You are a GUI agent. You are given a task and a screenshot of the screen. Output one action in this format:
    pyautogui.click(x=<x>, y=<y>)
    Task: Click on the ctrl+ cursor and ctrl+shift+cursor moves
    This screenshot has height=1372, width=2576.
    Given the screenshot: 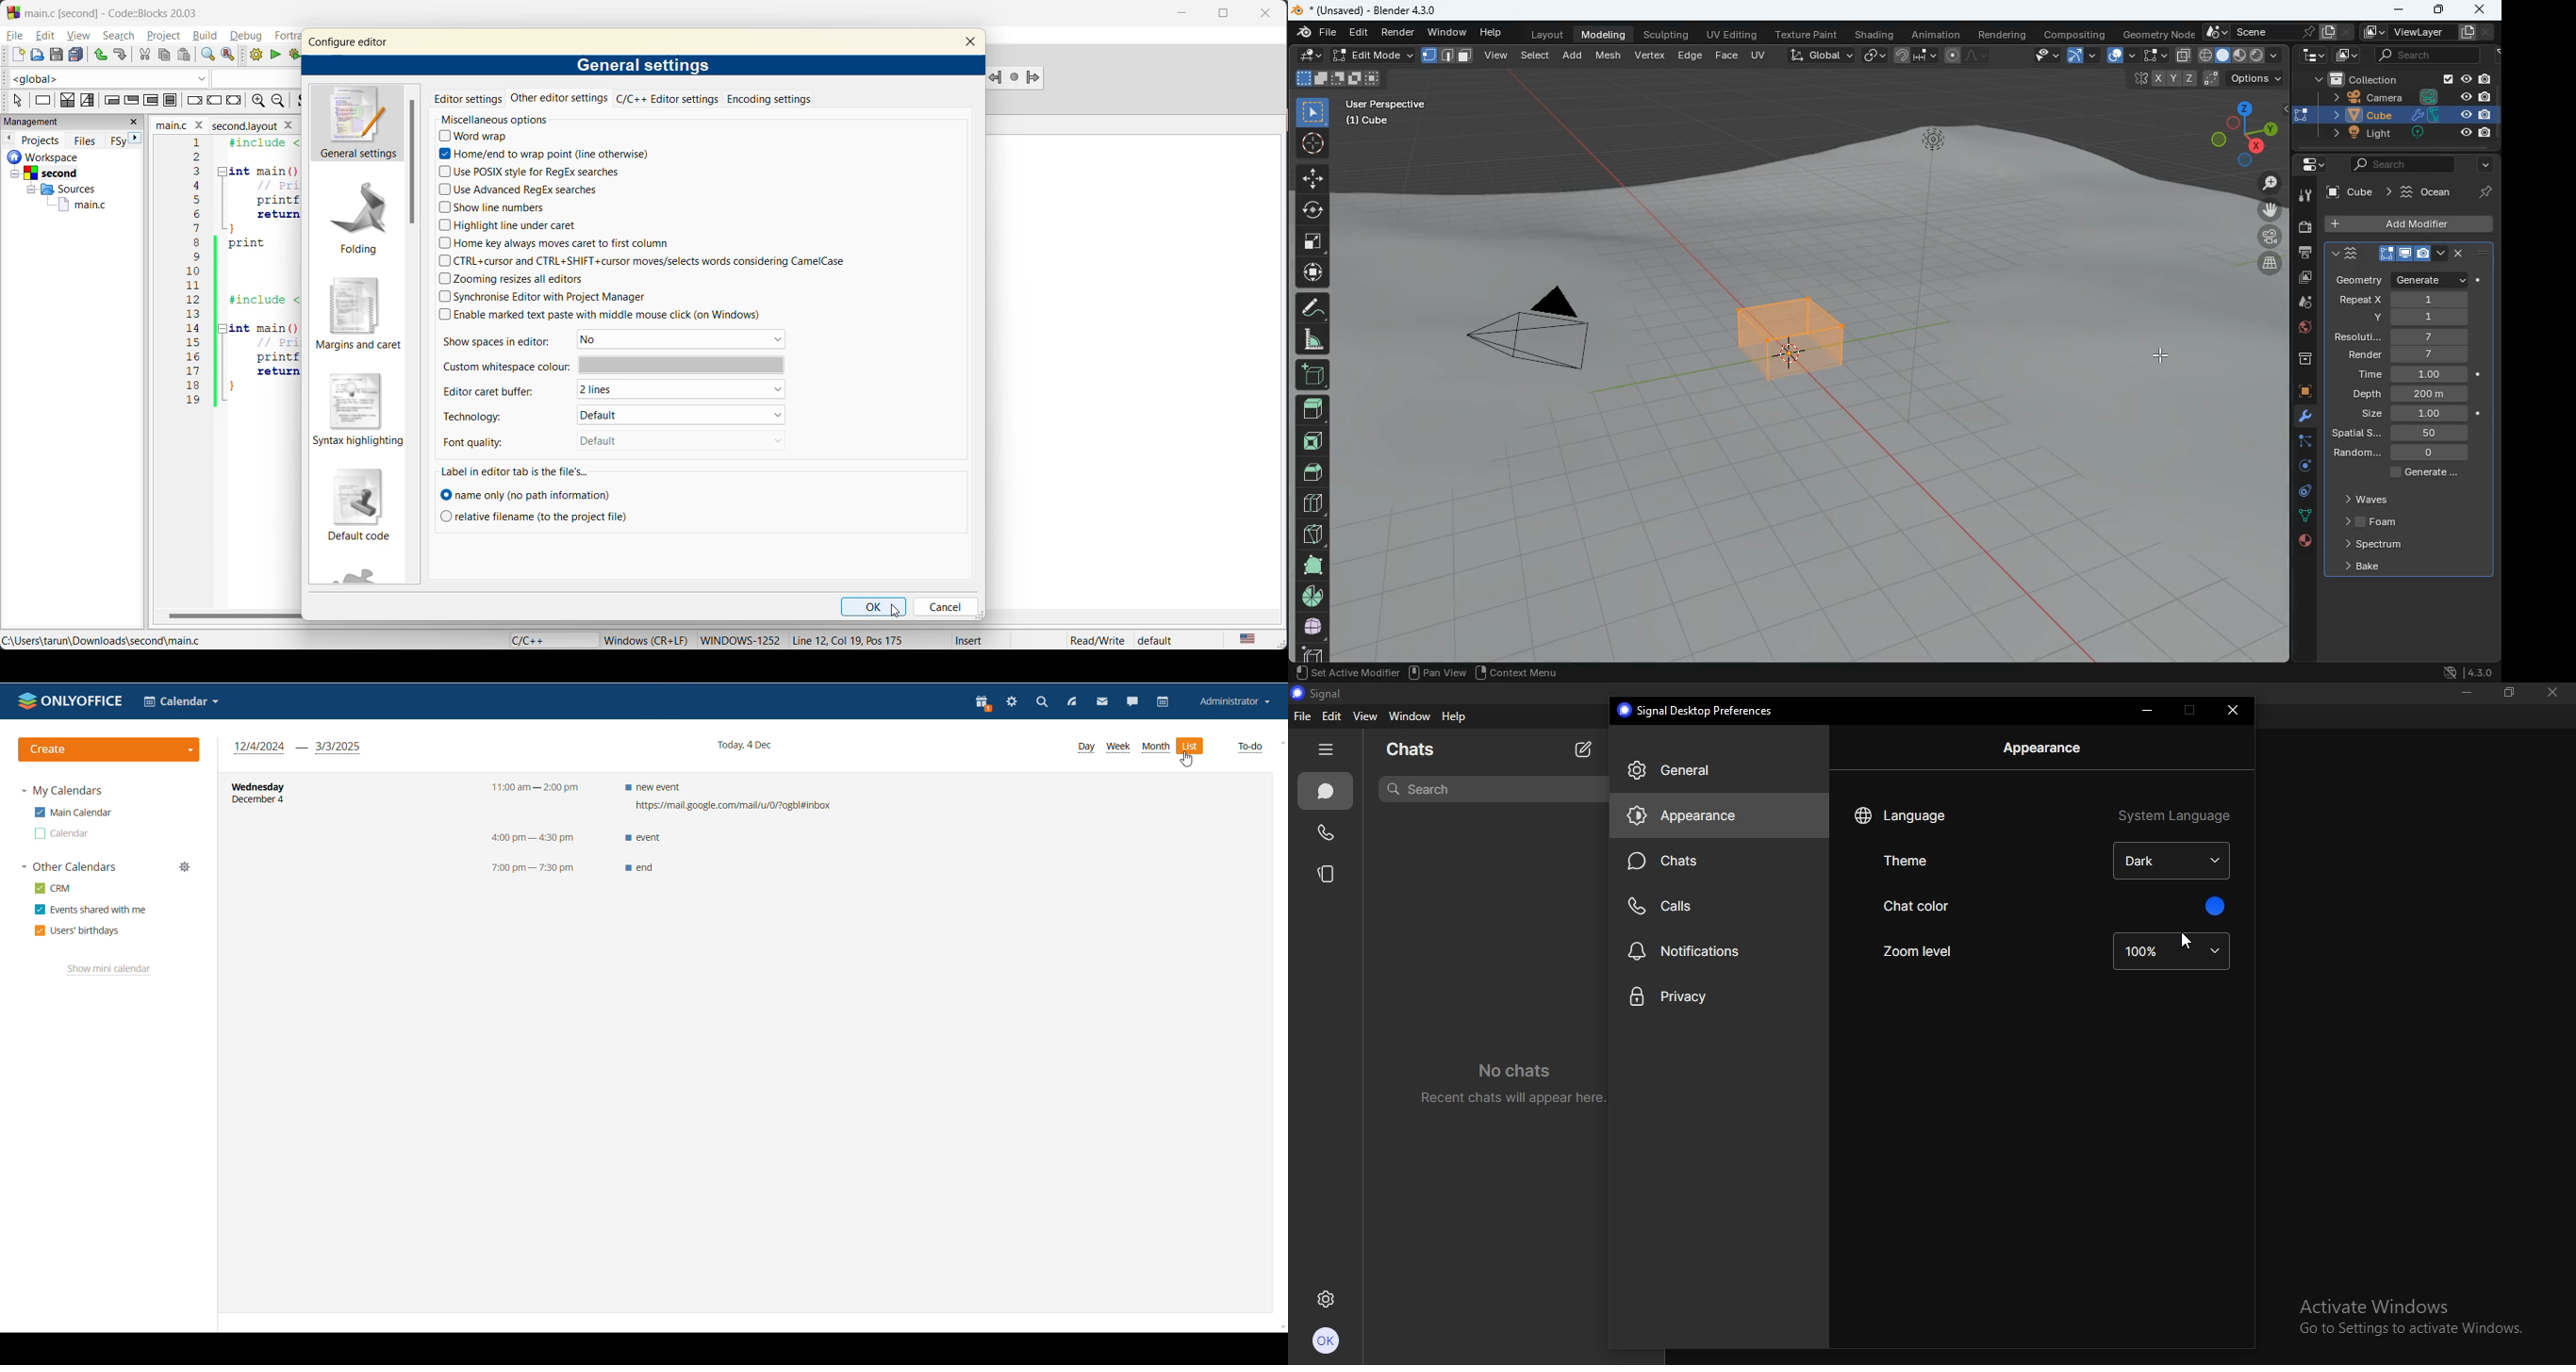 What is the action you would take?
    pyautogui.click(x=662, y=262)
    